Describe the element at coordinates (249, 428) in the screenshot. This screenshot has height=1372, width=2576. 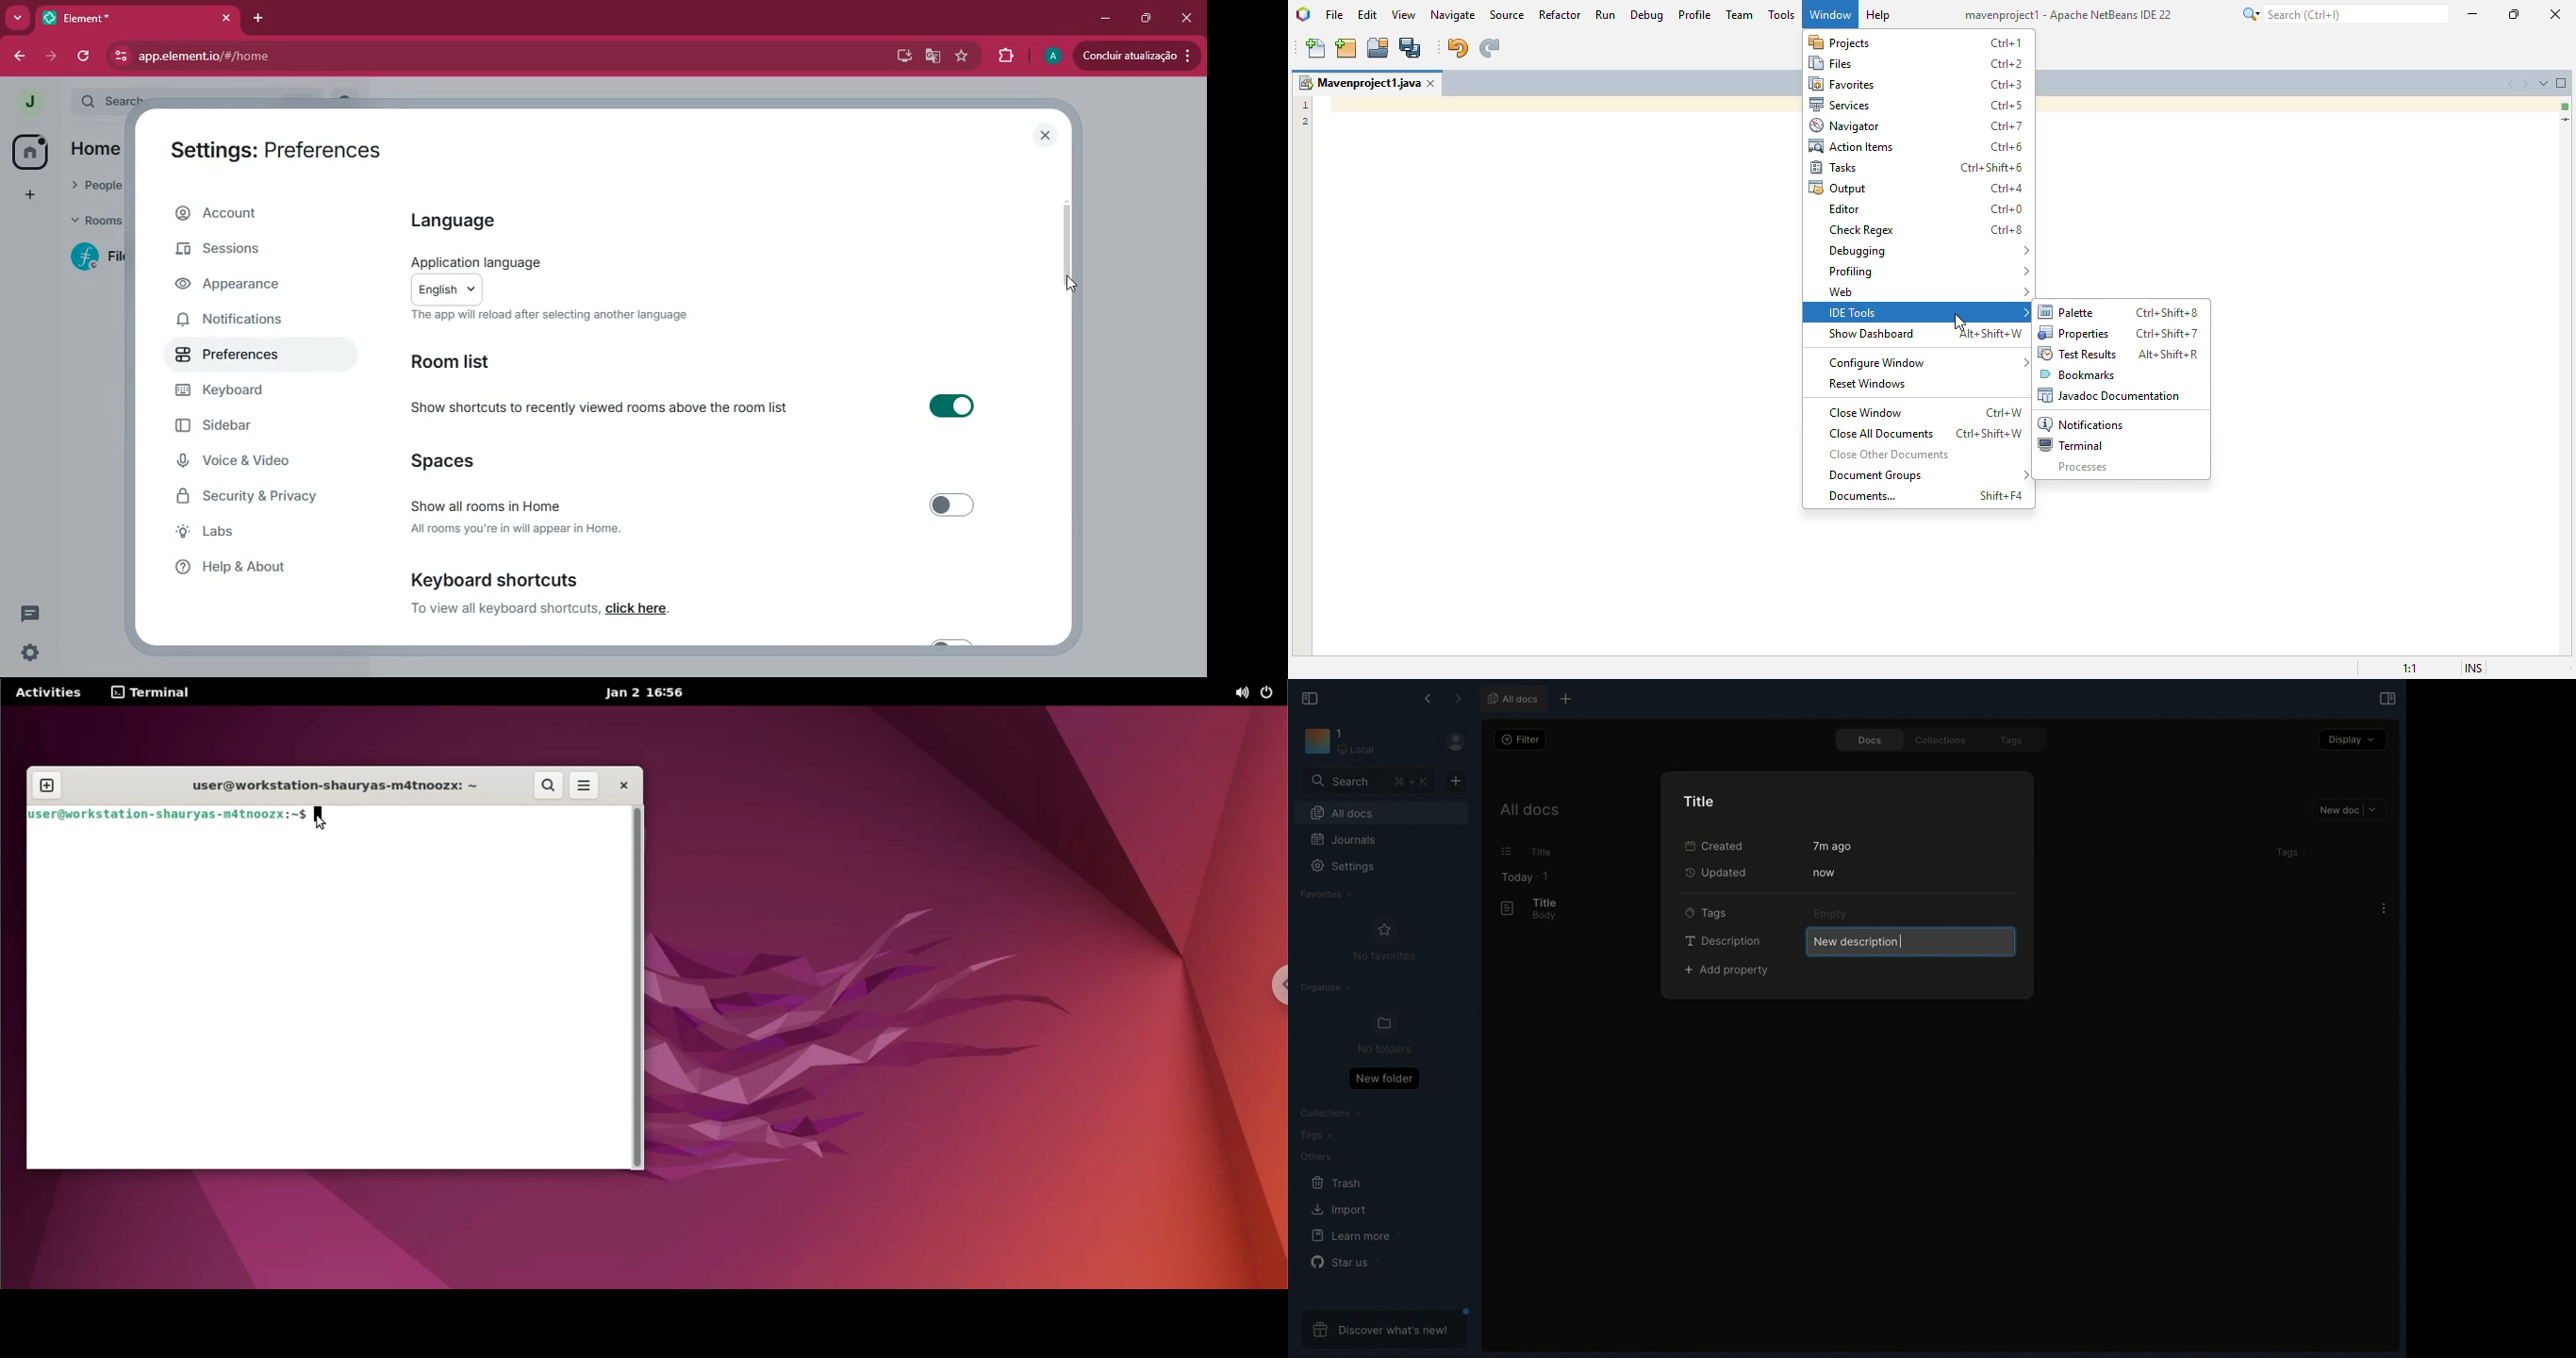
I see `sidebar` at that location.